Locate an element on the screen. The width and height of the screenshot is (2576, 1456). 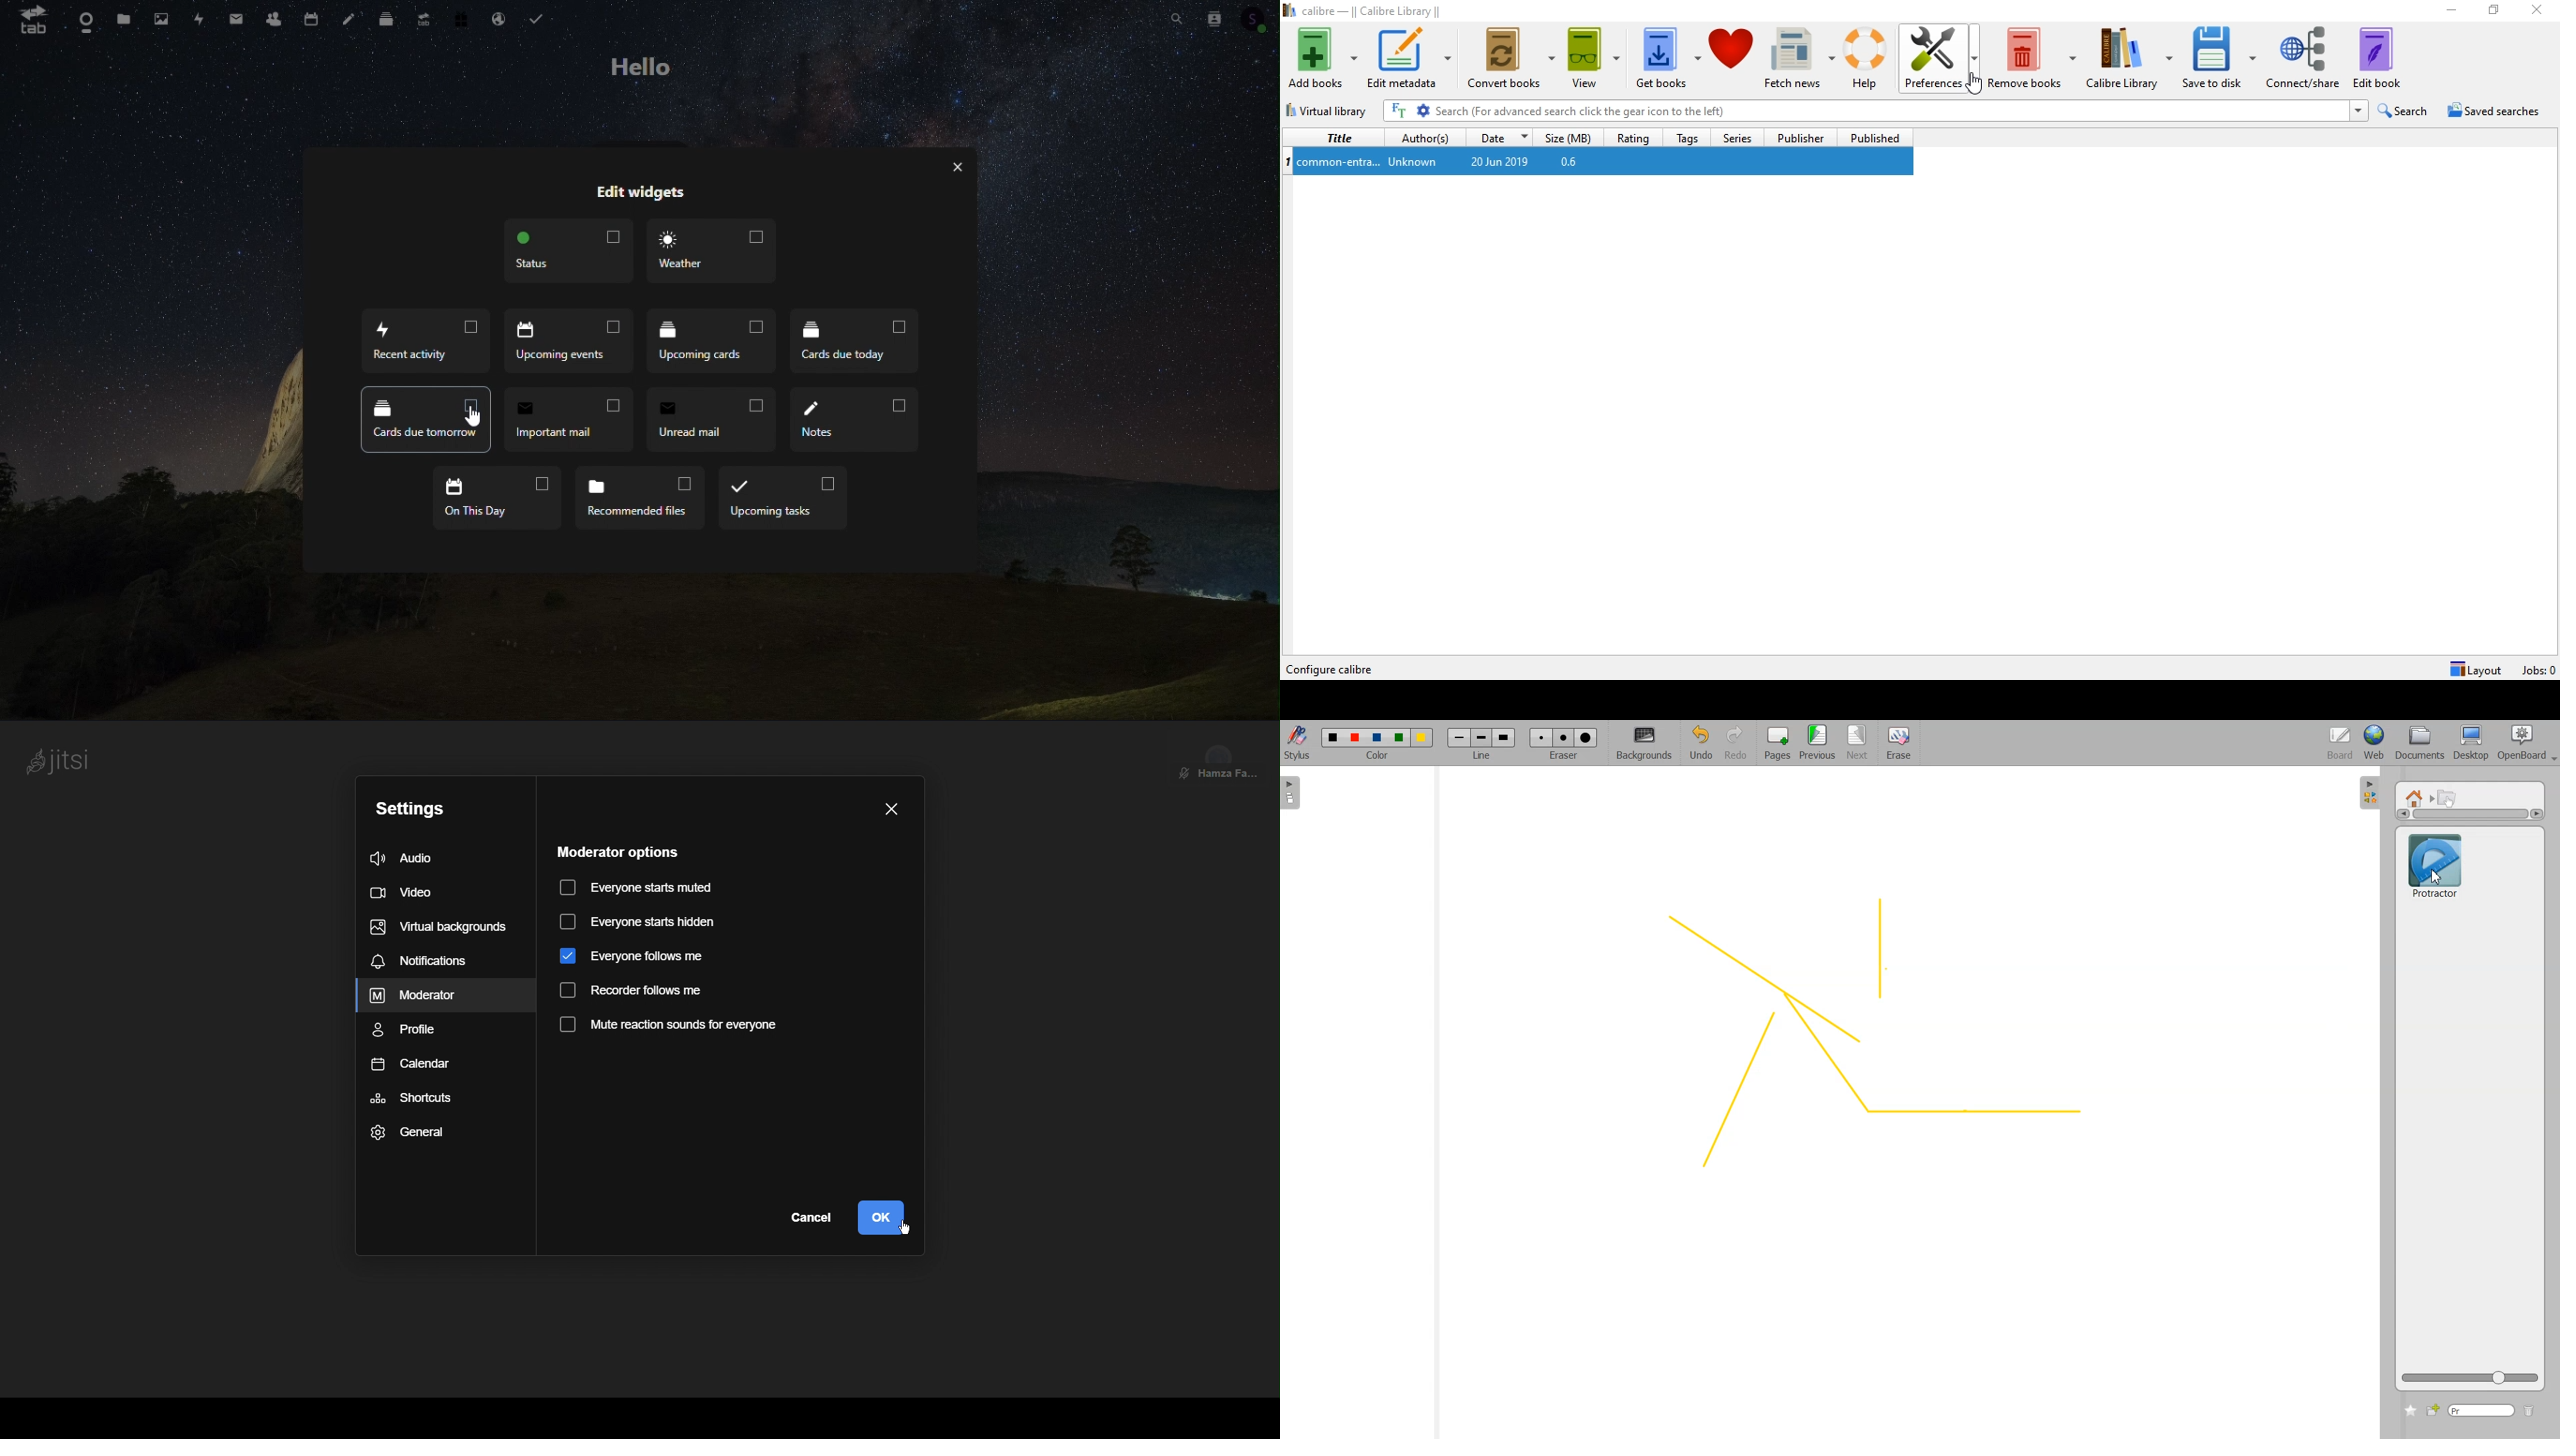
Upcoming tasks is located at coordinates (783, 499).